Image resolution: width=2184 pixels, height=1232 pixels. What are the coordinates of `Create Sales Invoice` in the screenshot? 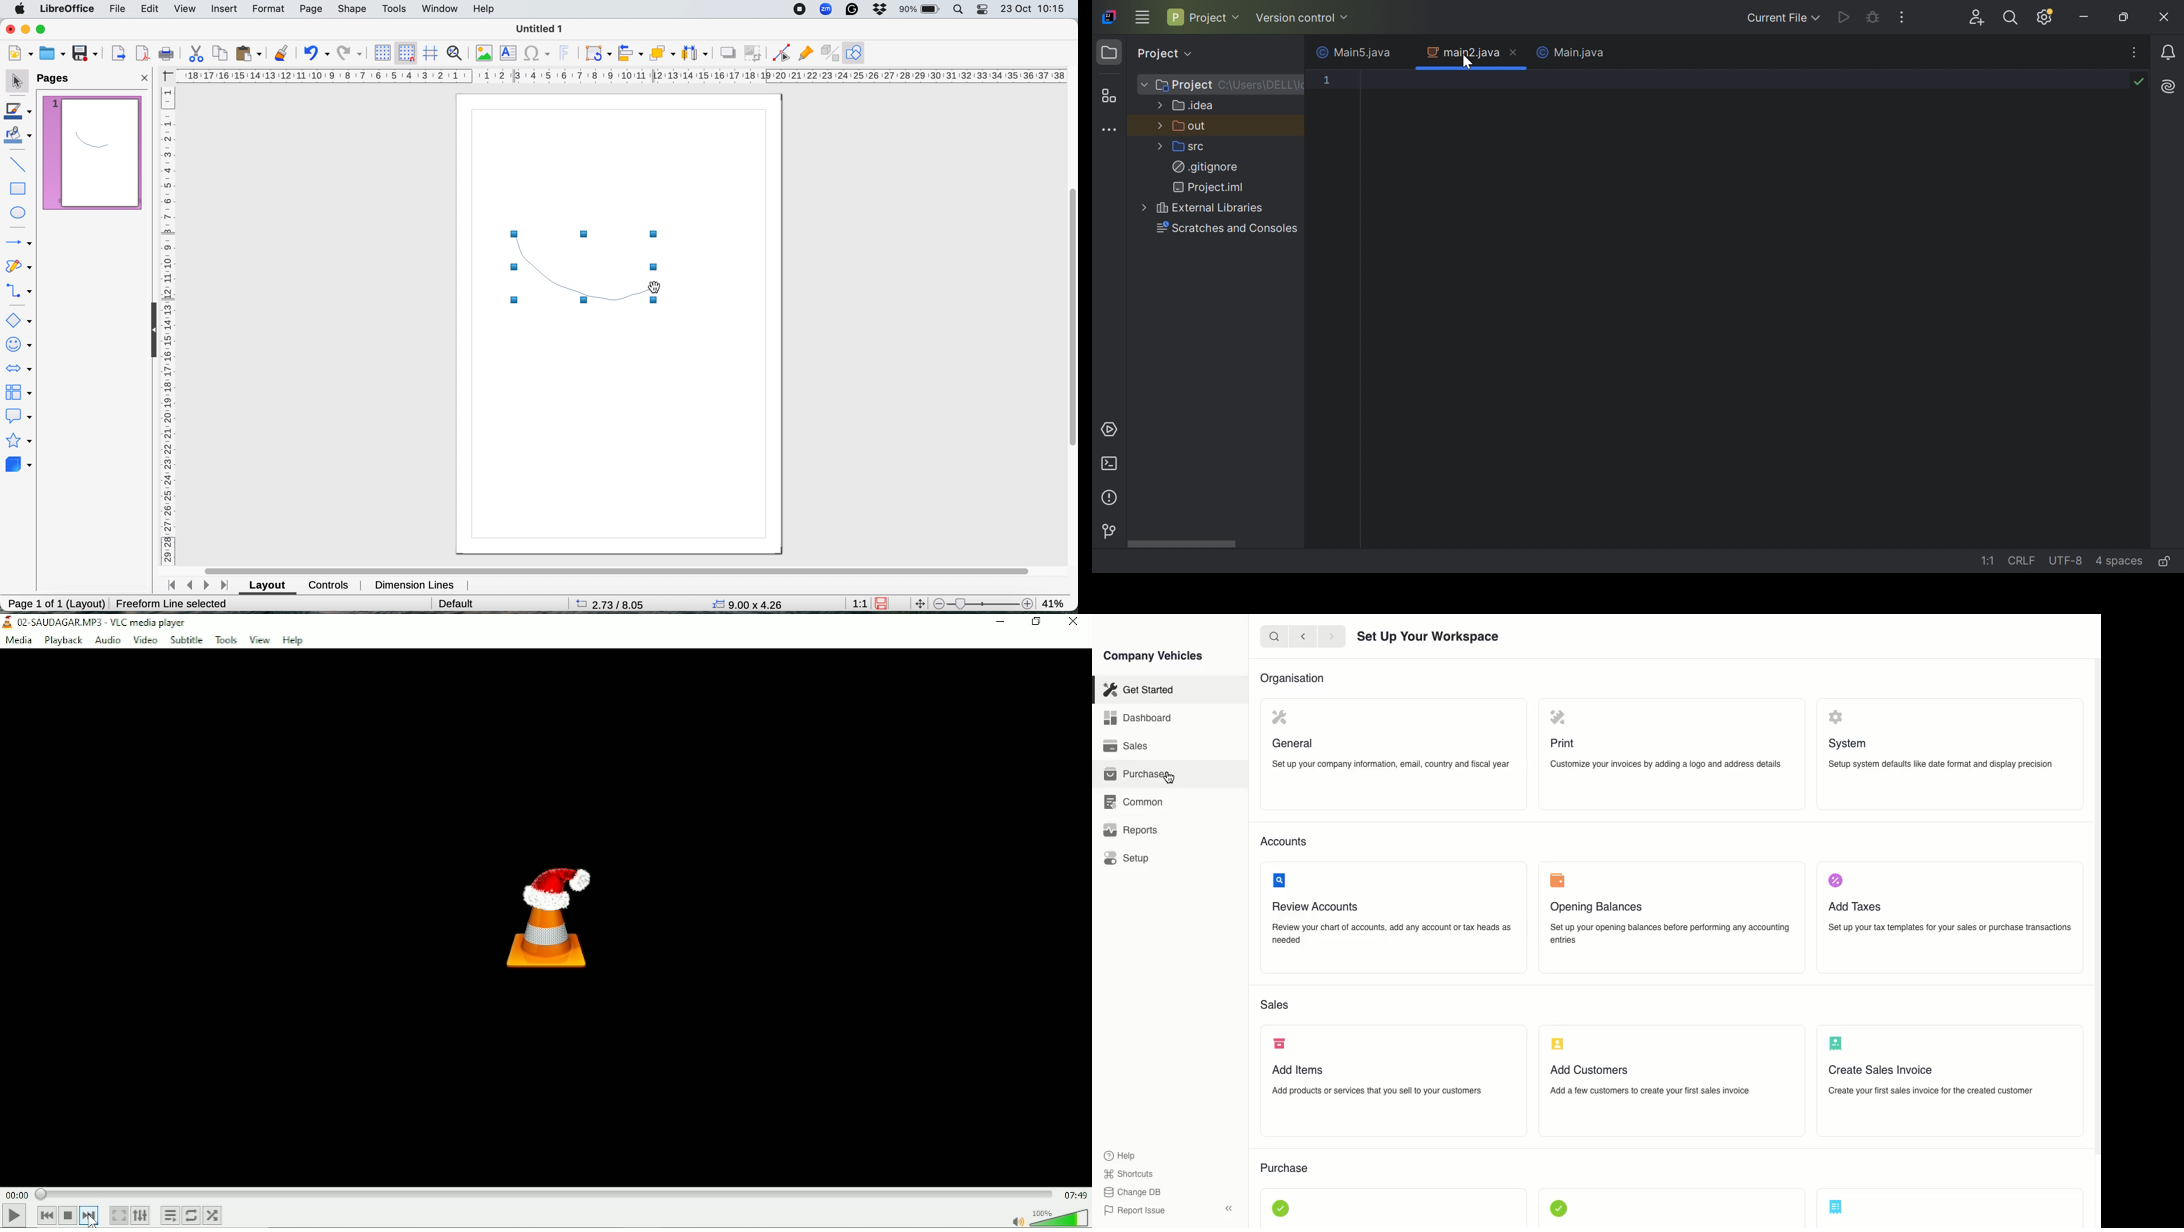 It's located at (1881, 1071).